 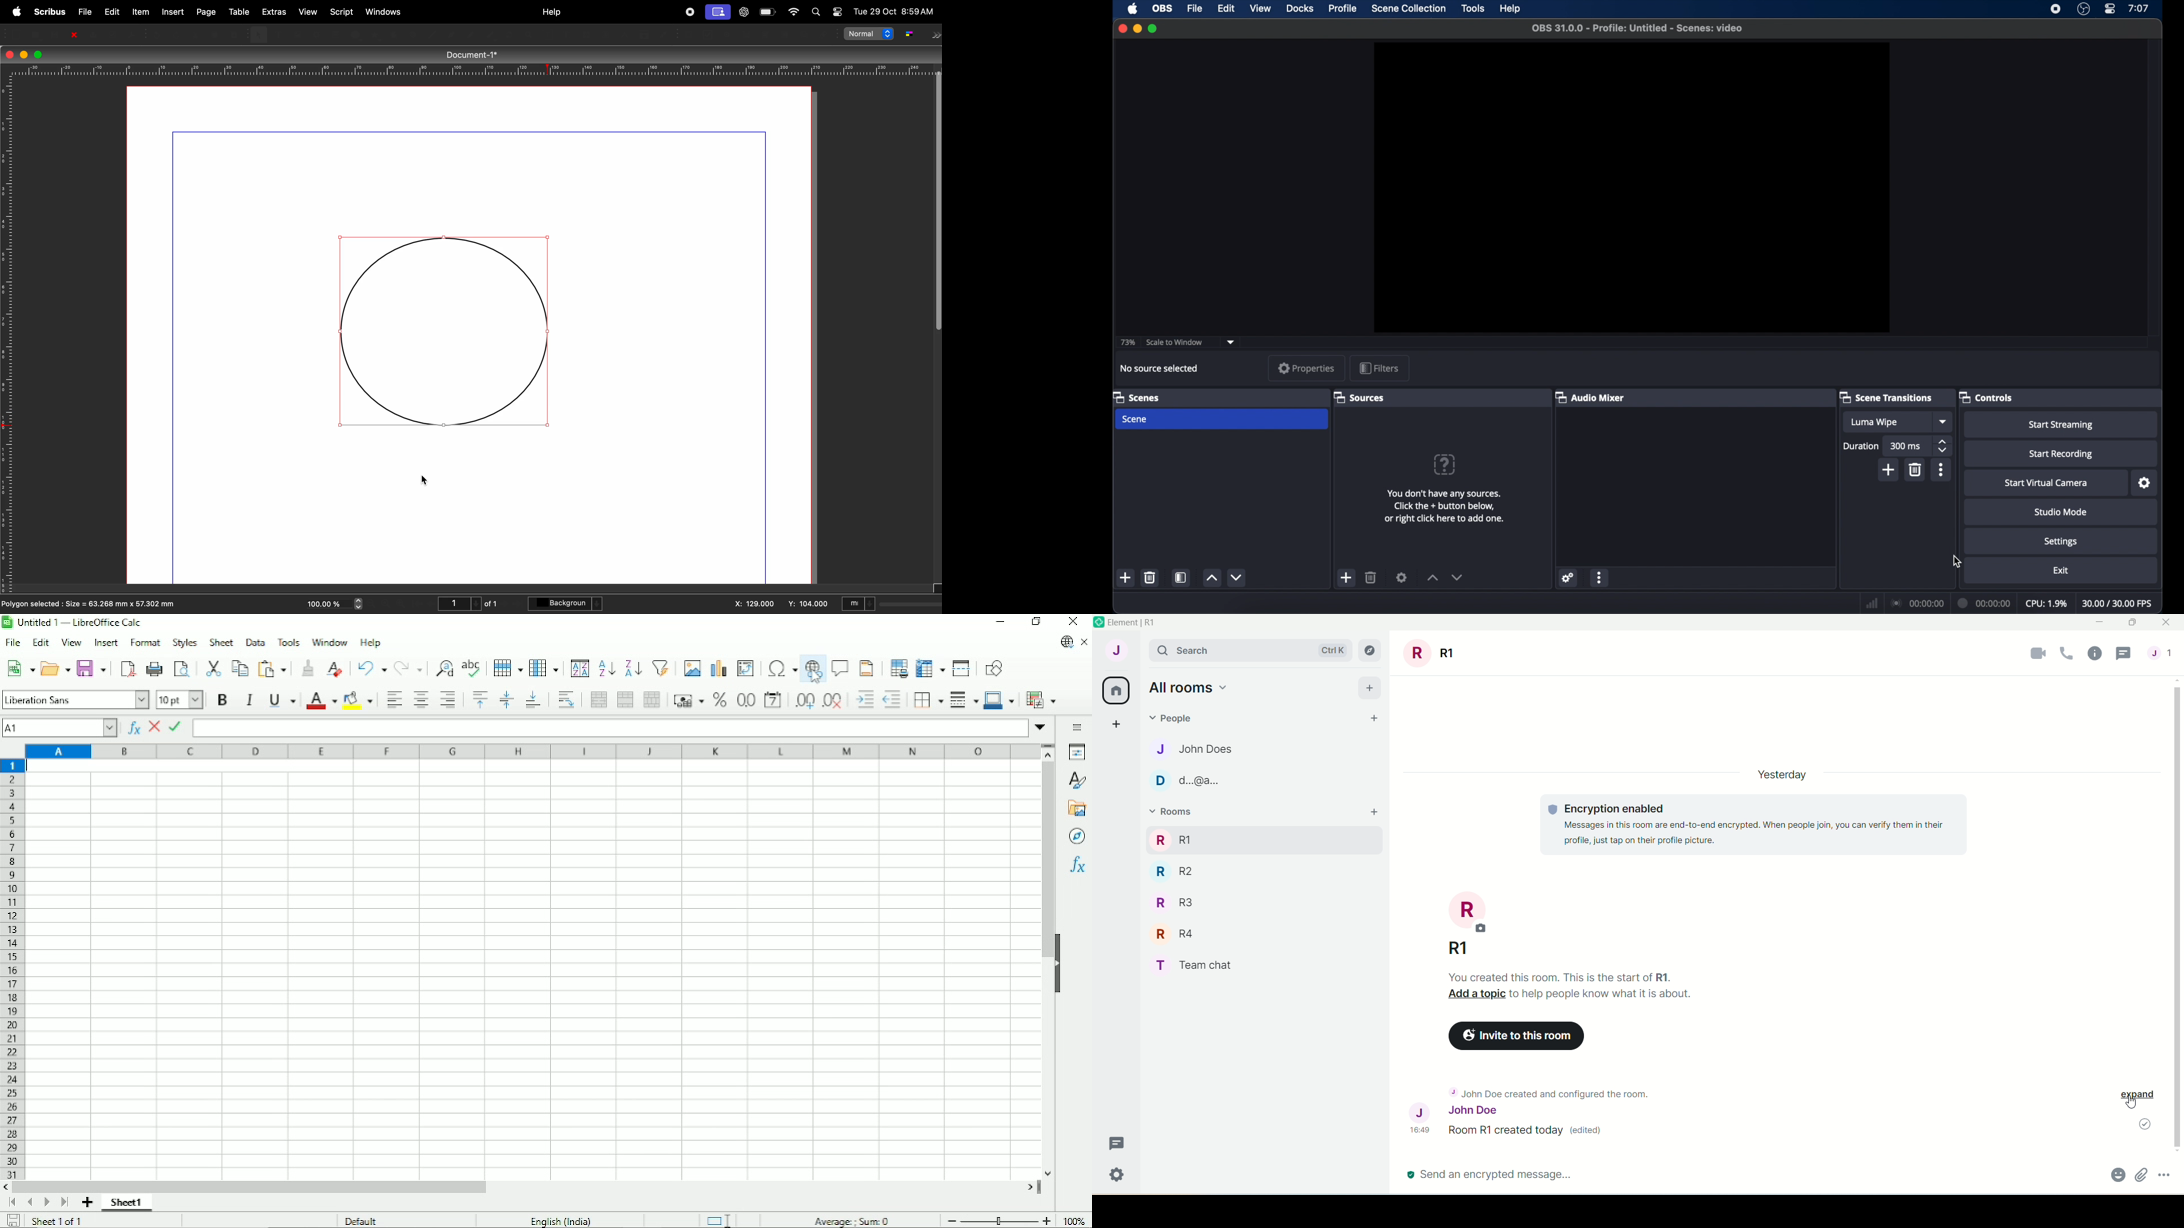 I want to click on voice call, so click(x=2066, y=654).